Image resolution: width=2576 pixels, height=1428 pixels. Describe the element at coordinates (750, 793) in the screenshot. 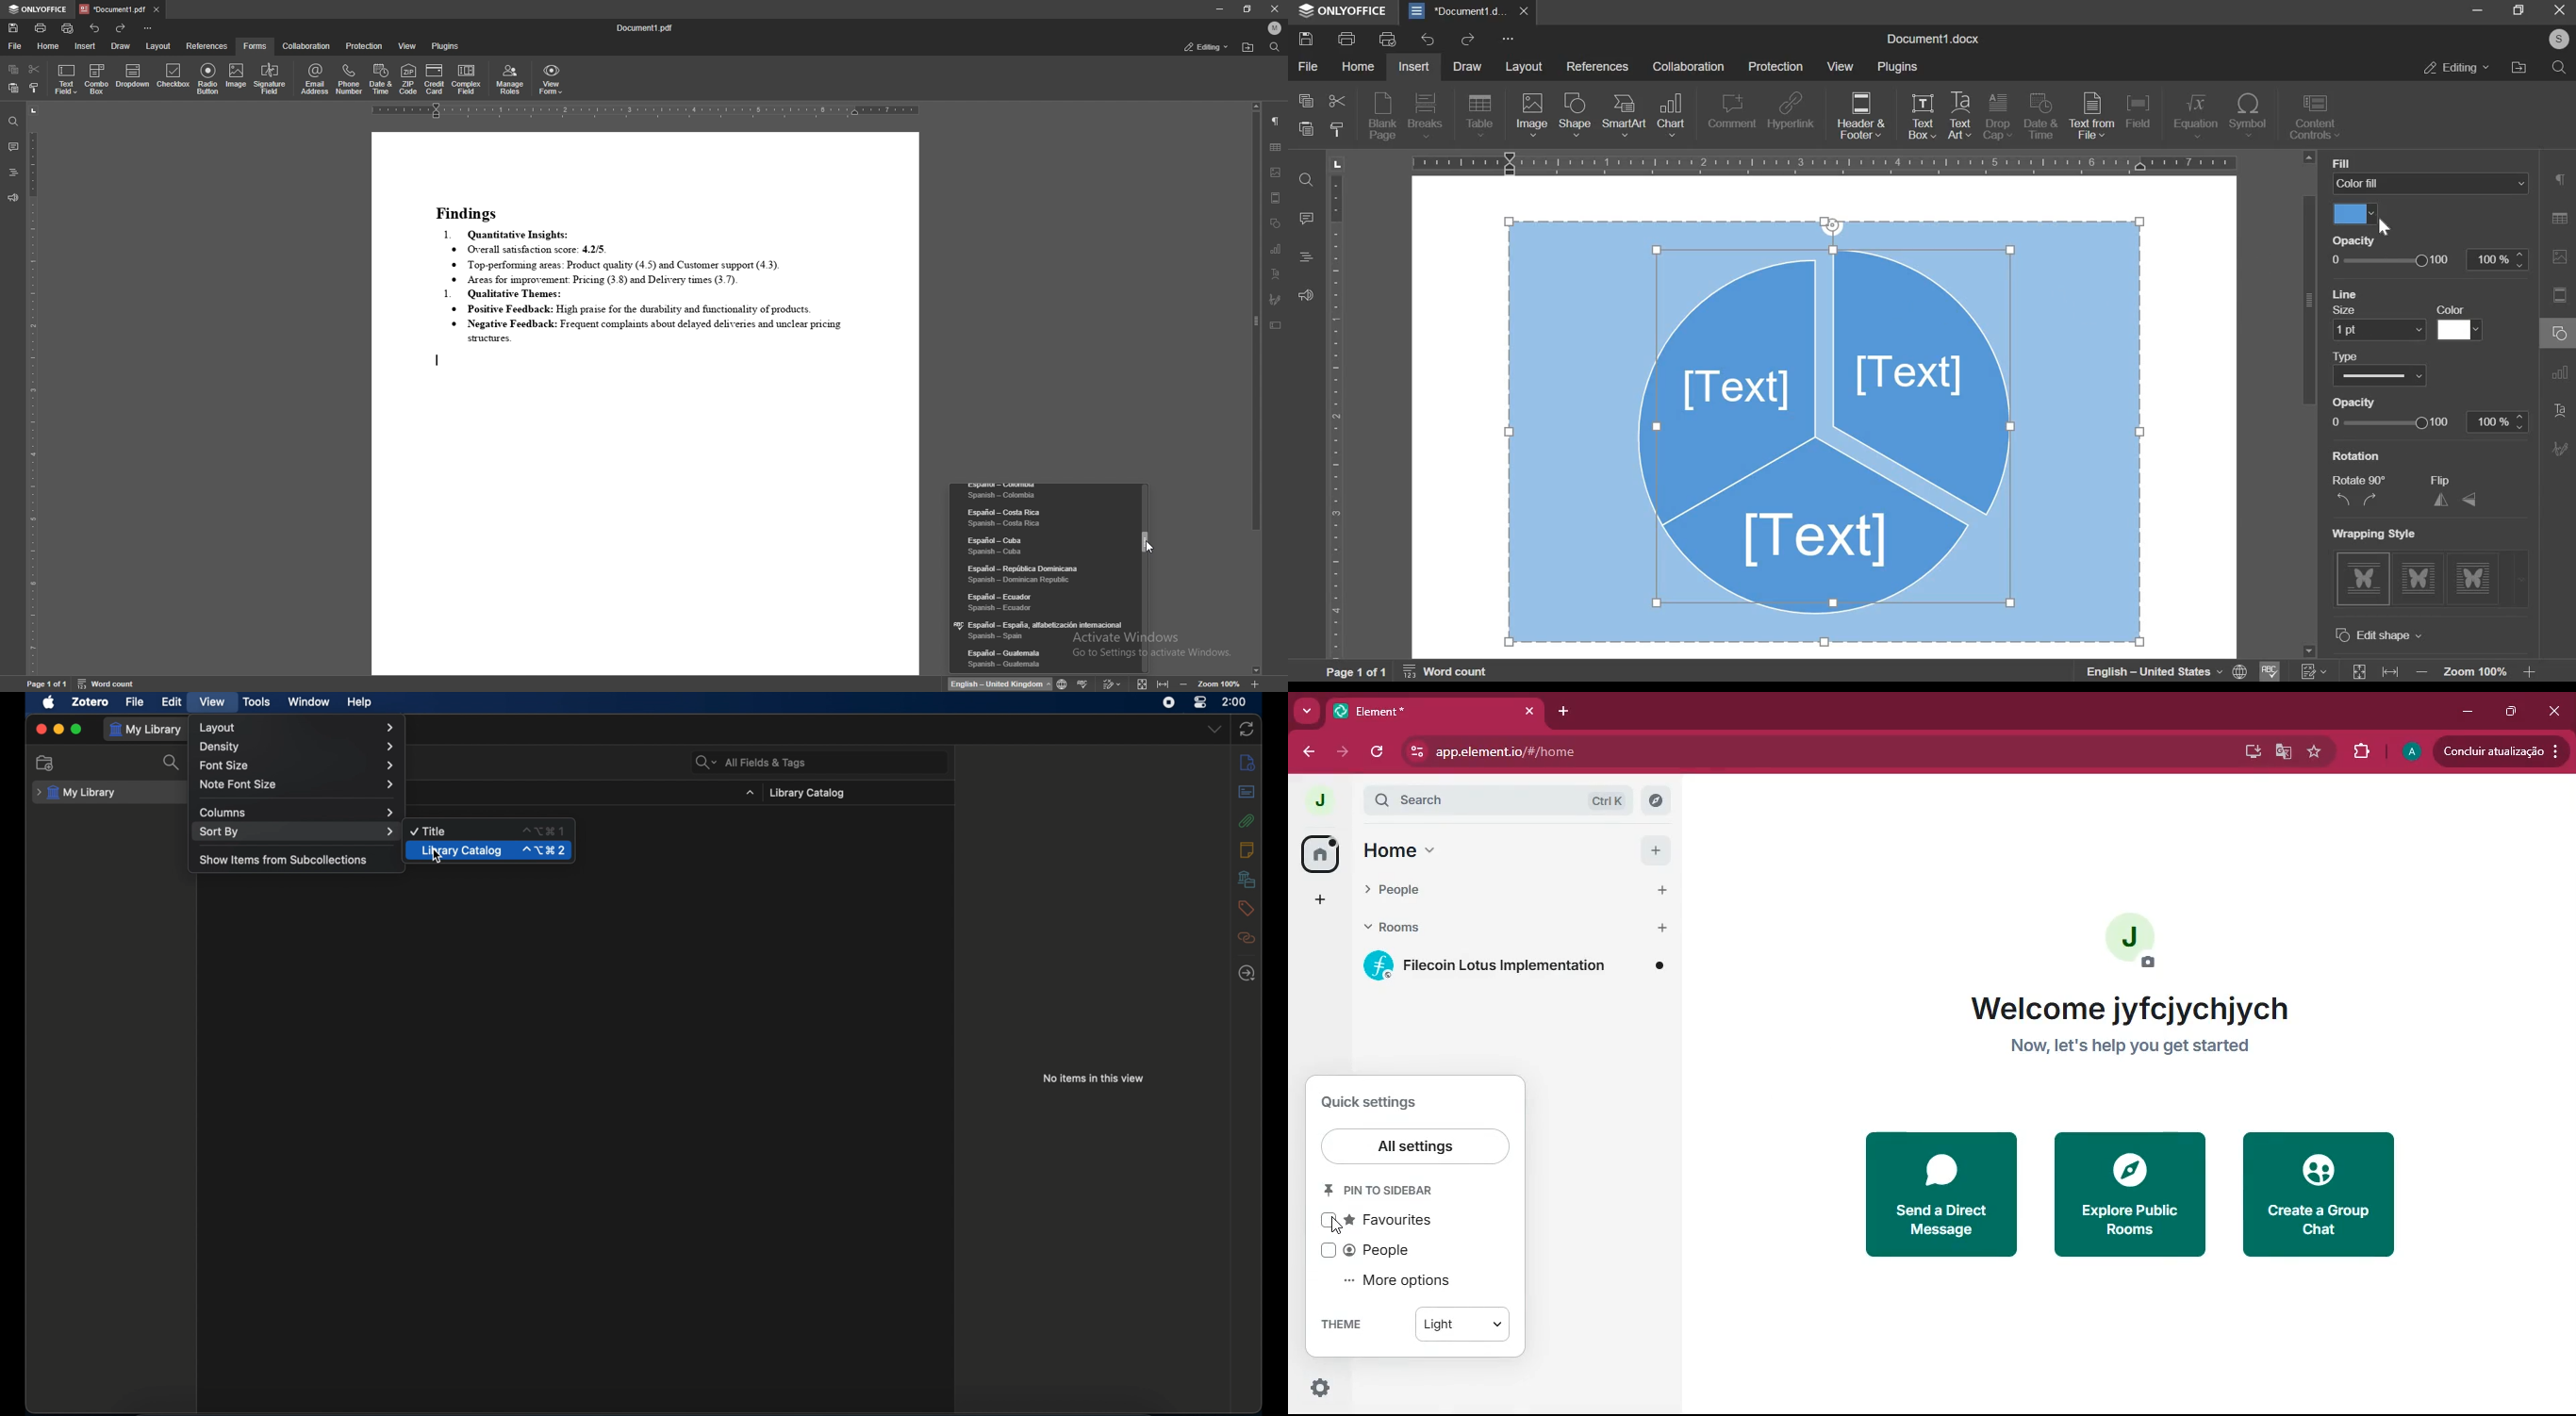

I see `dropdown` at that location.